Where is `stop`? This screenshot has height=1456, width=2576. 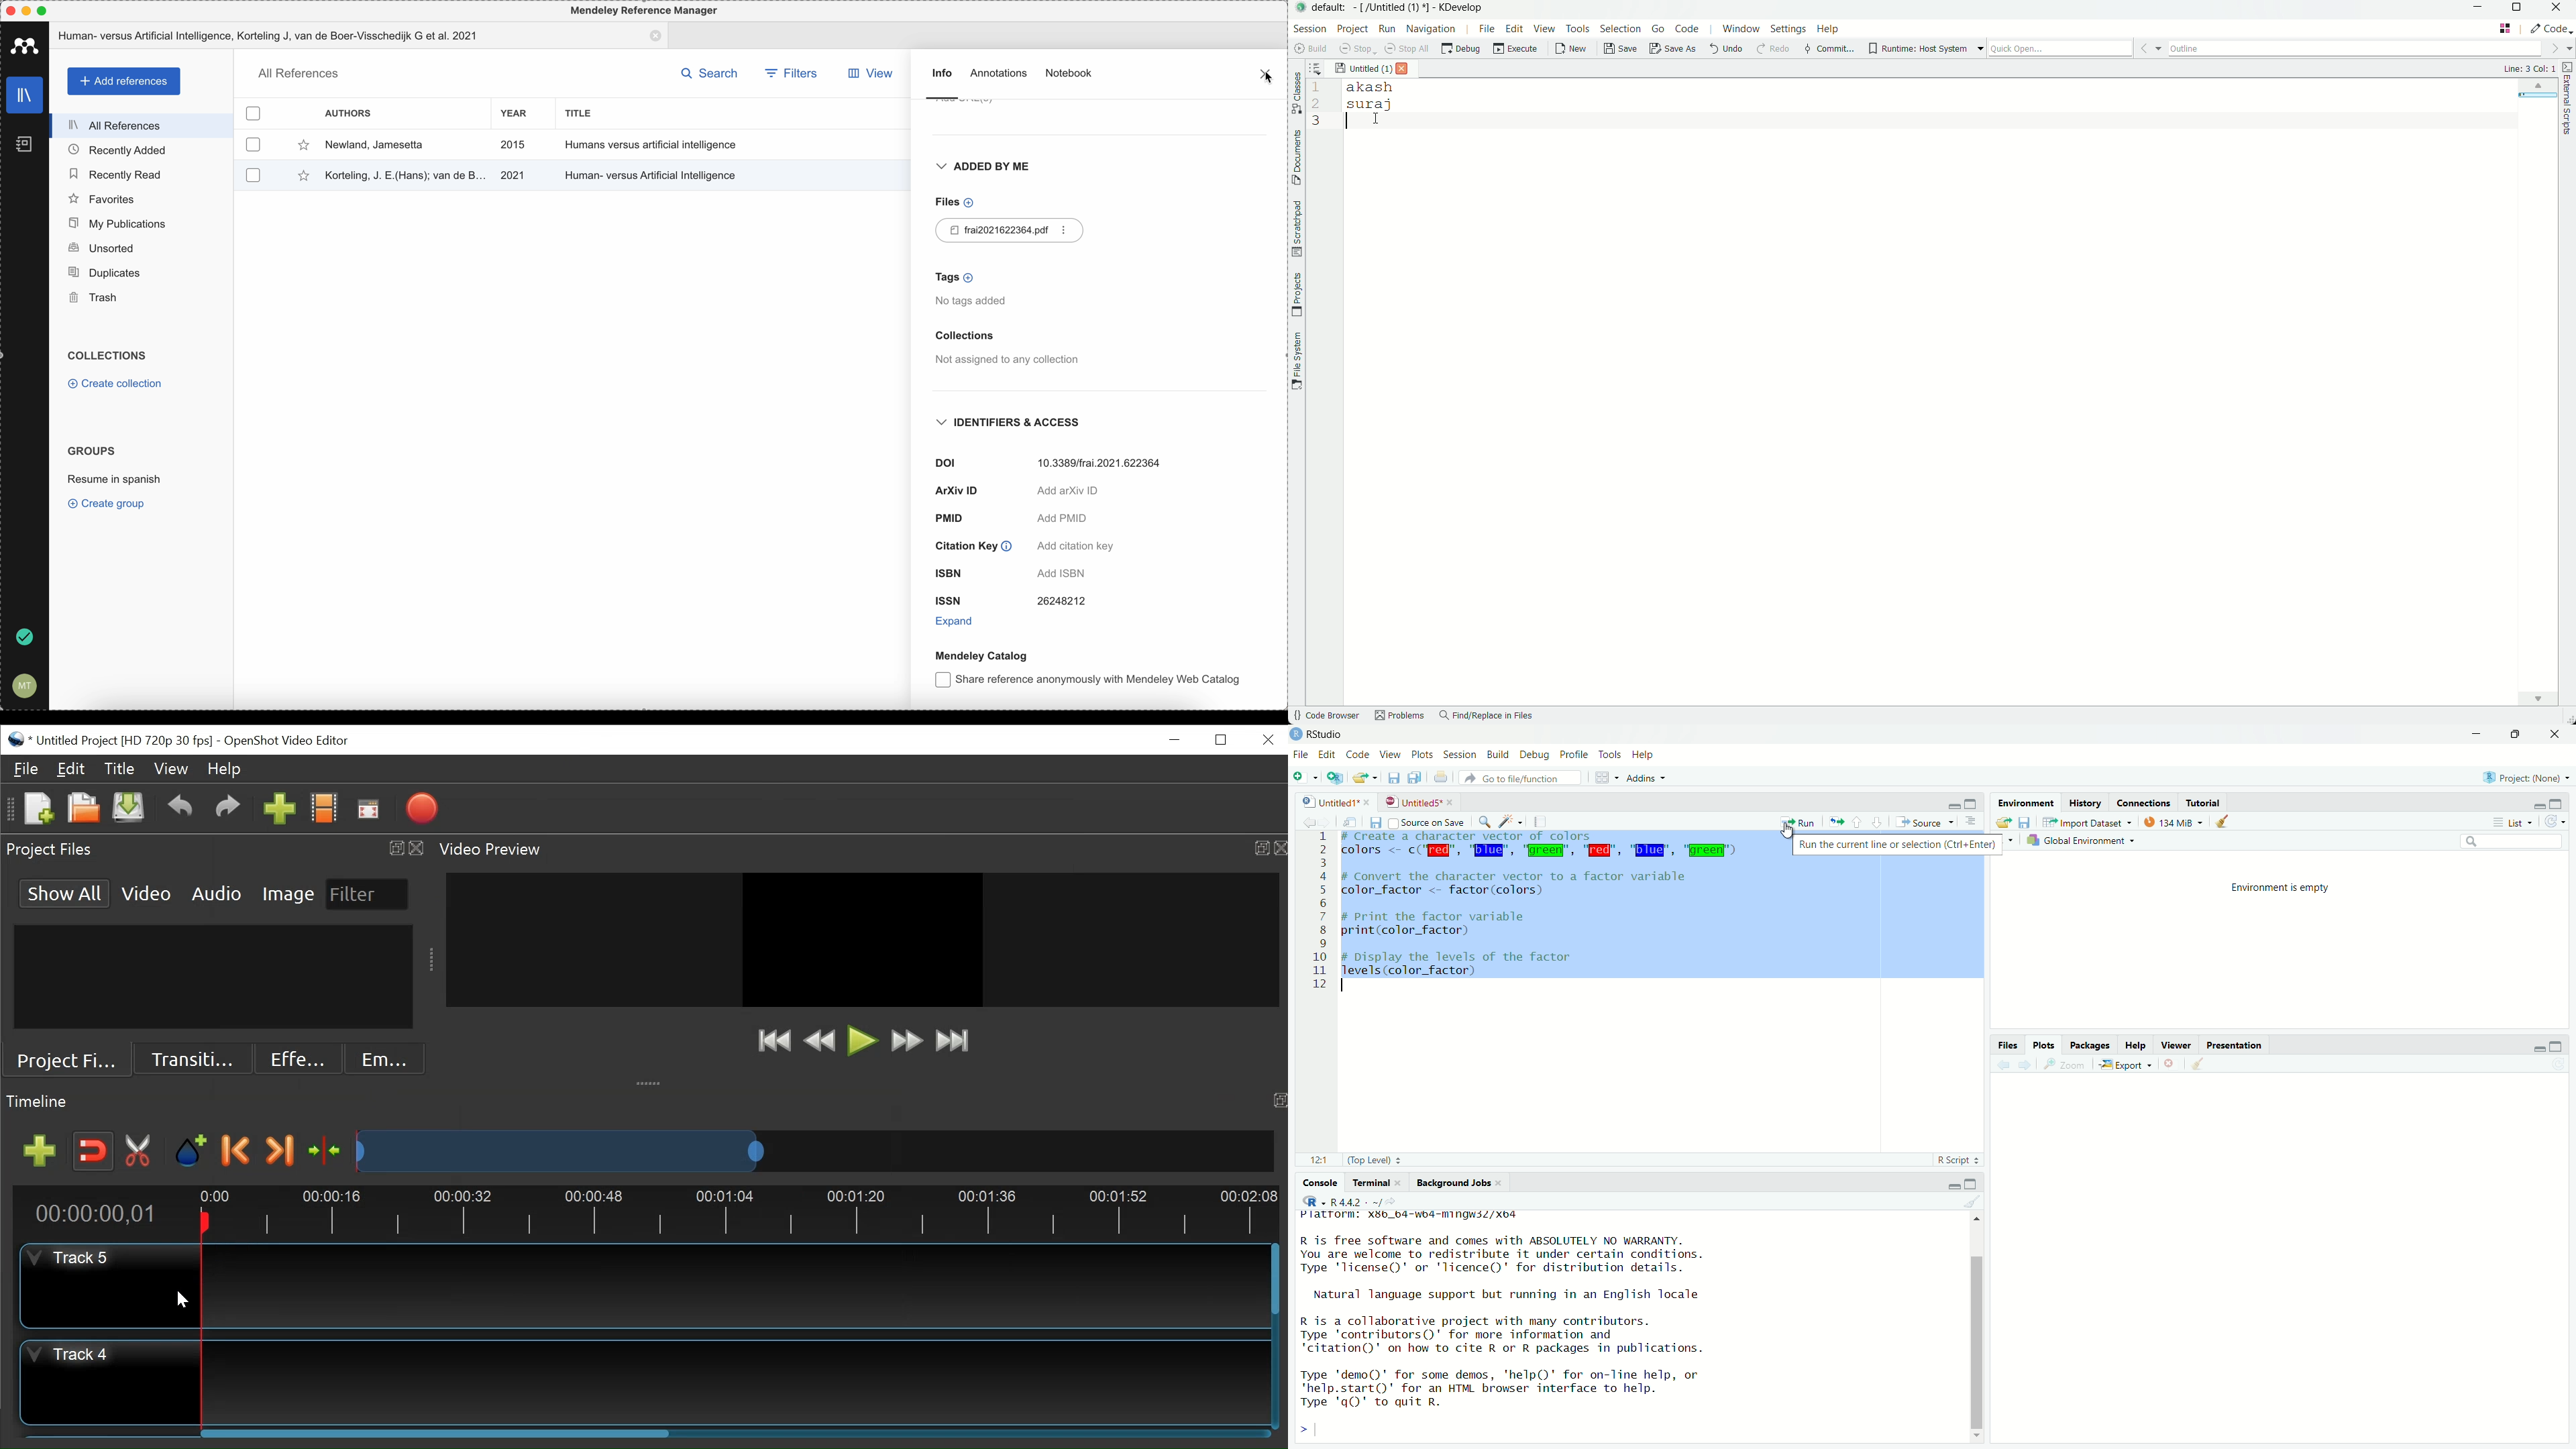
stop is located at coordinates (1354, 48).